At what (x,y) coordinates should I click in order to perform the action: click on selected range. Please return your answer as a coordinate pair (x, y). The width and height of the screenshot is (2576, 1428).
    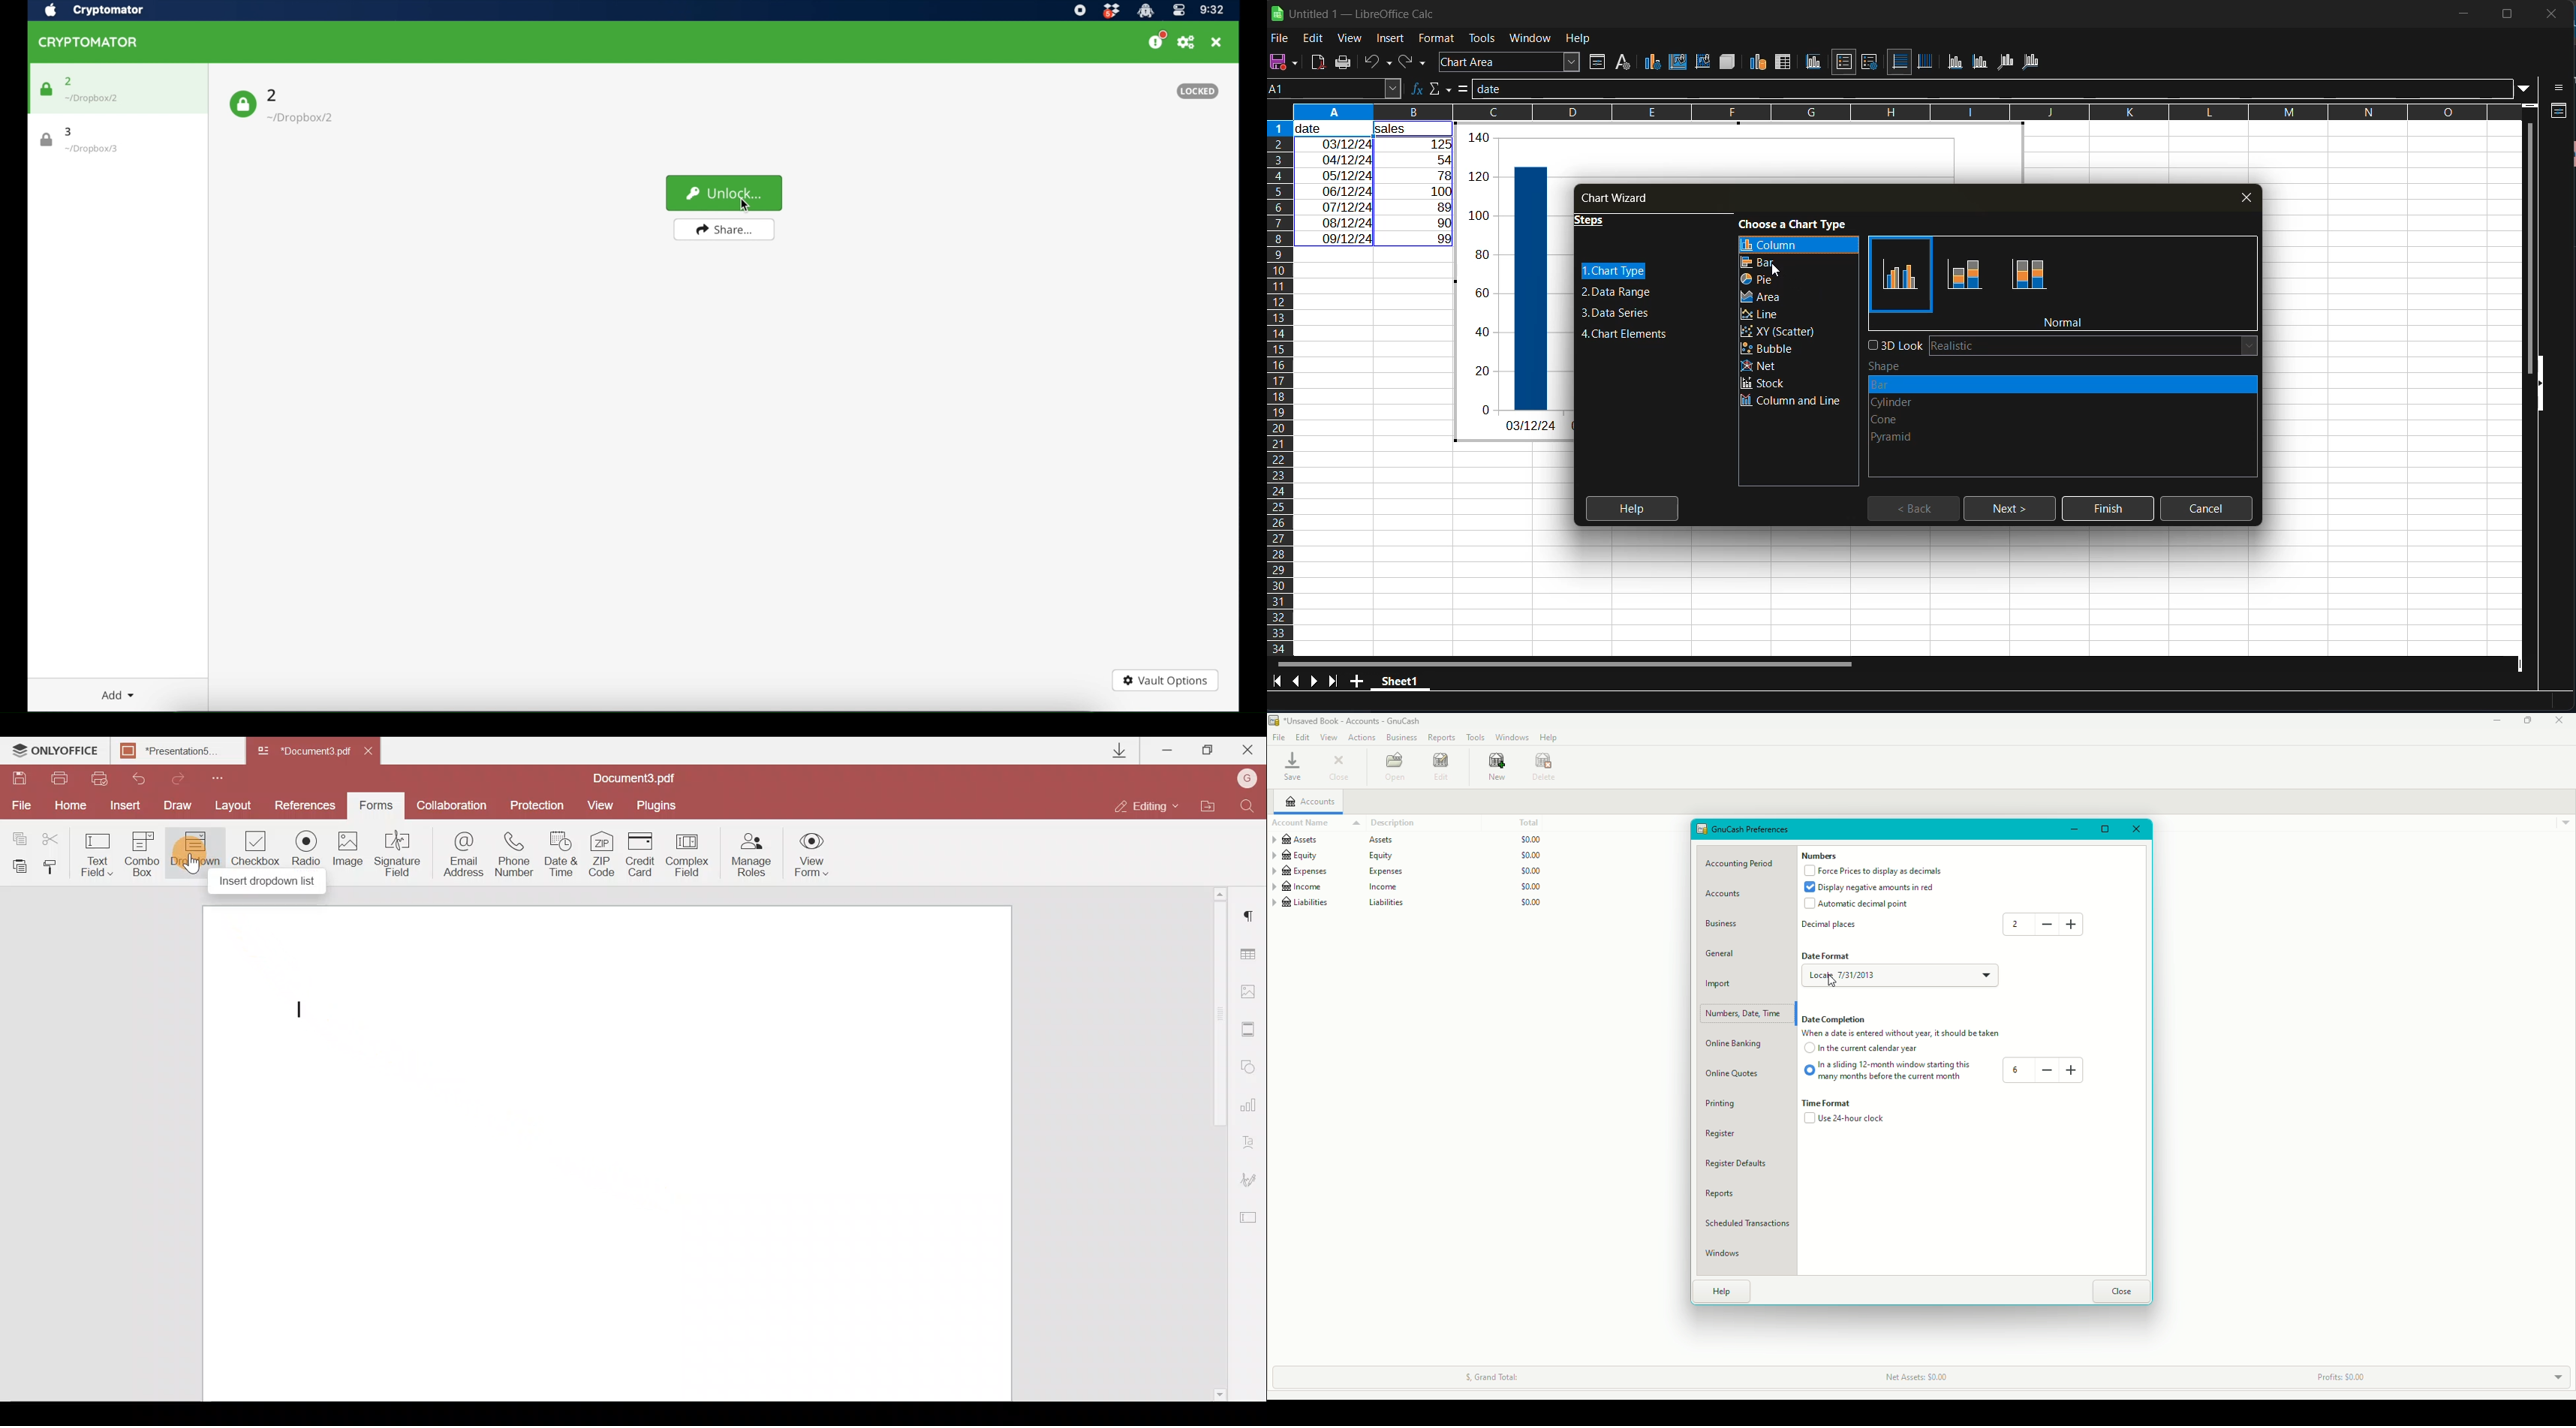
    Looking at the image, I should click on (1374, 185).